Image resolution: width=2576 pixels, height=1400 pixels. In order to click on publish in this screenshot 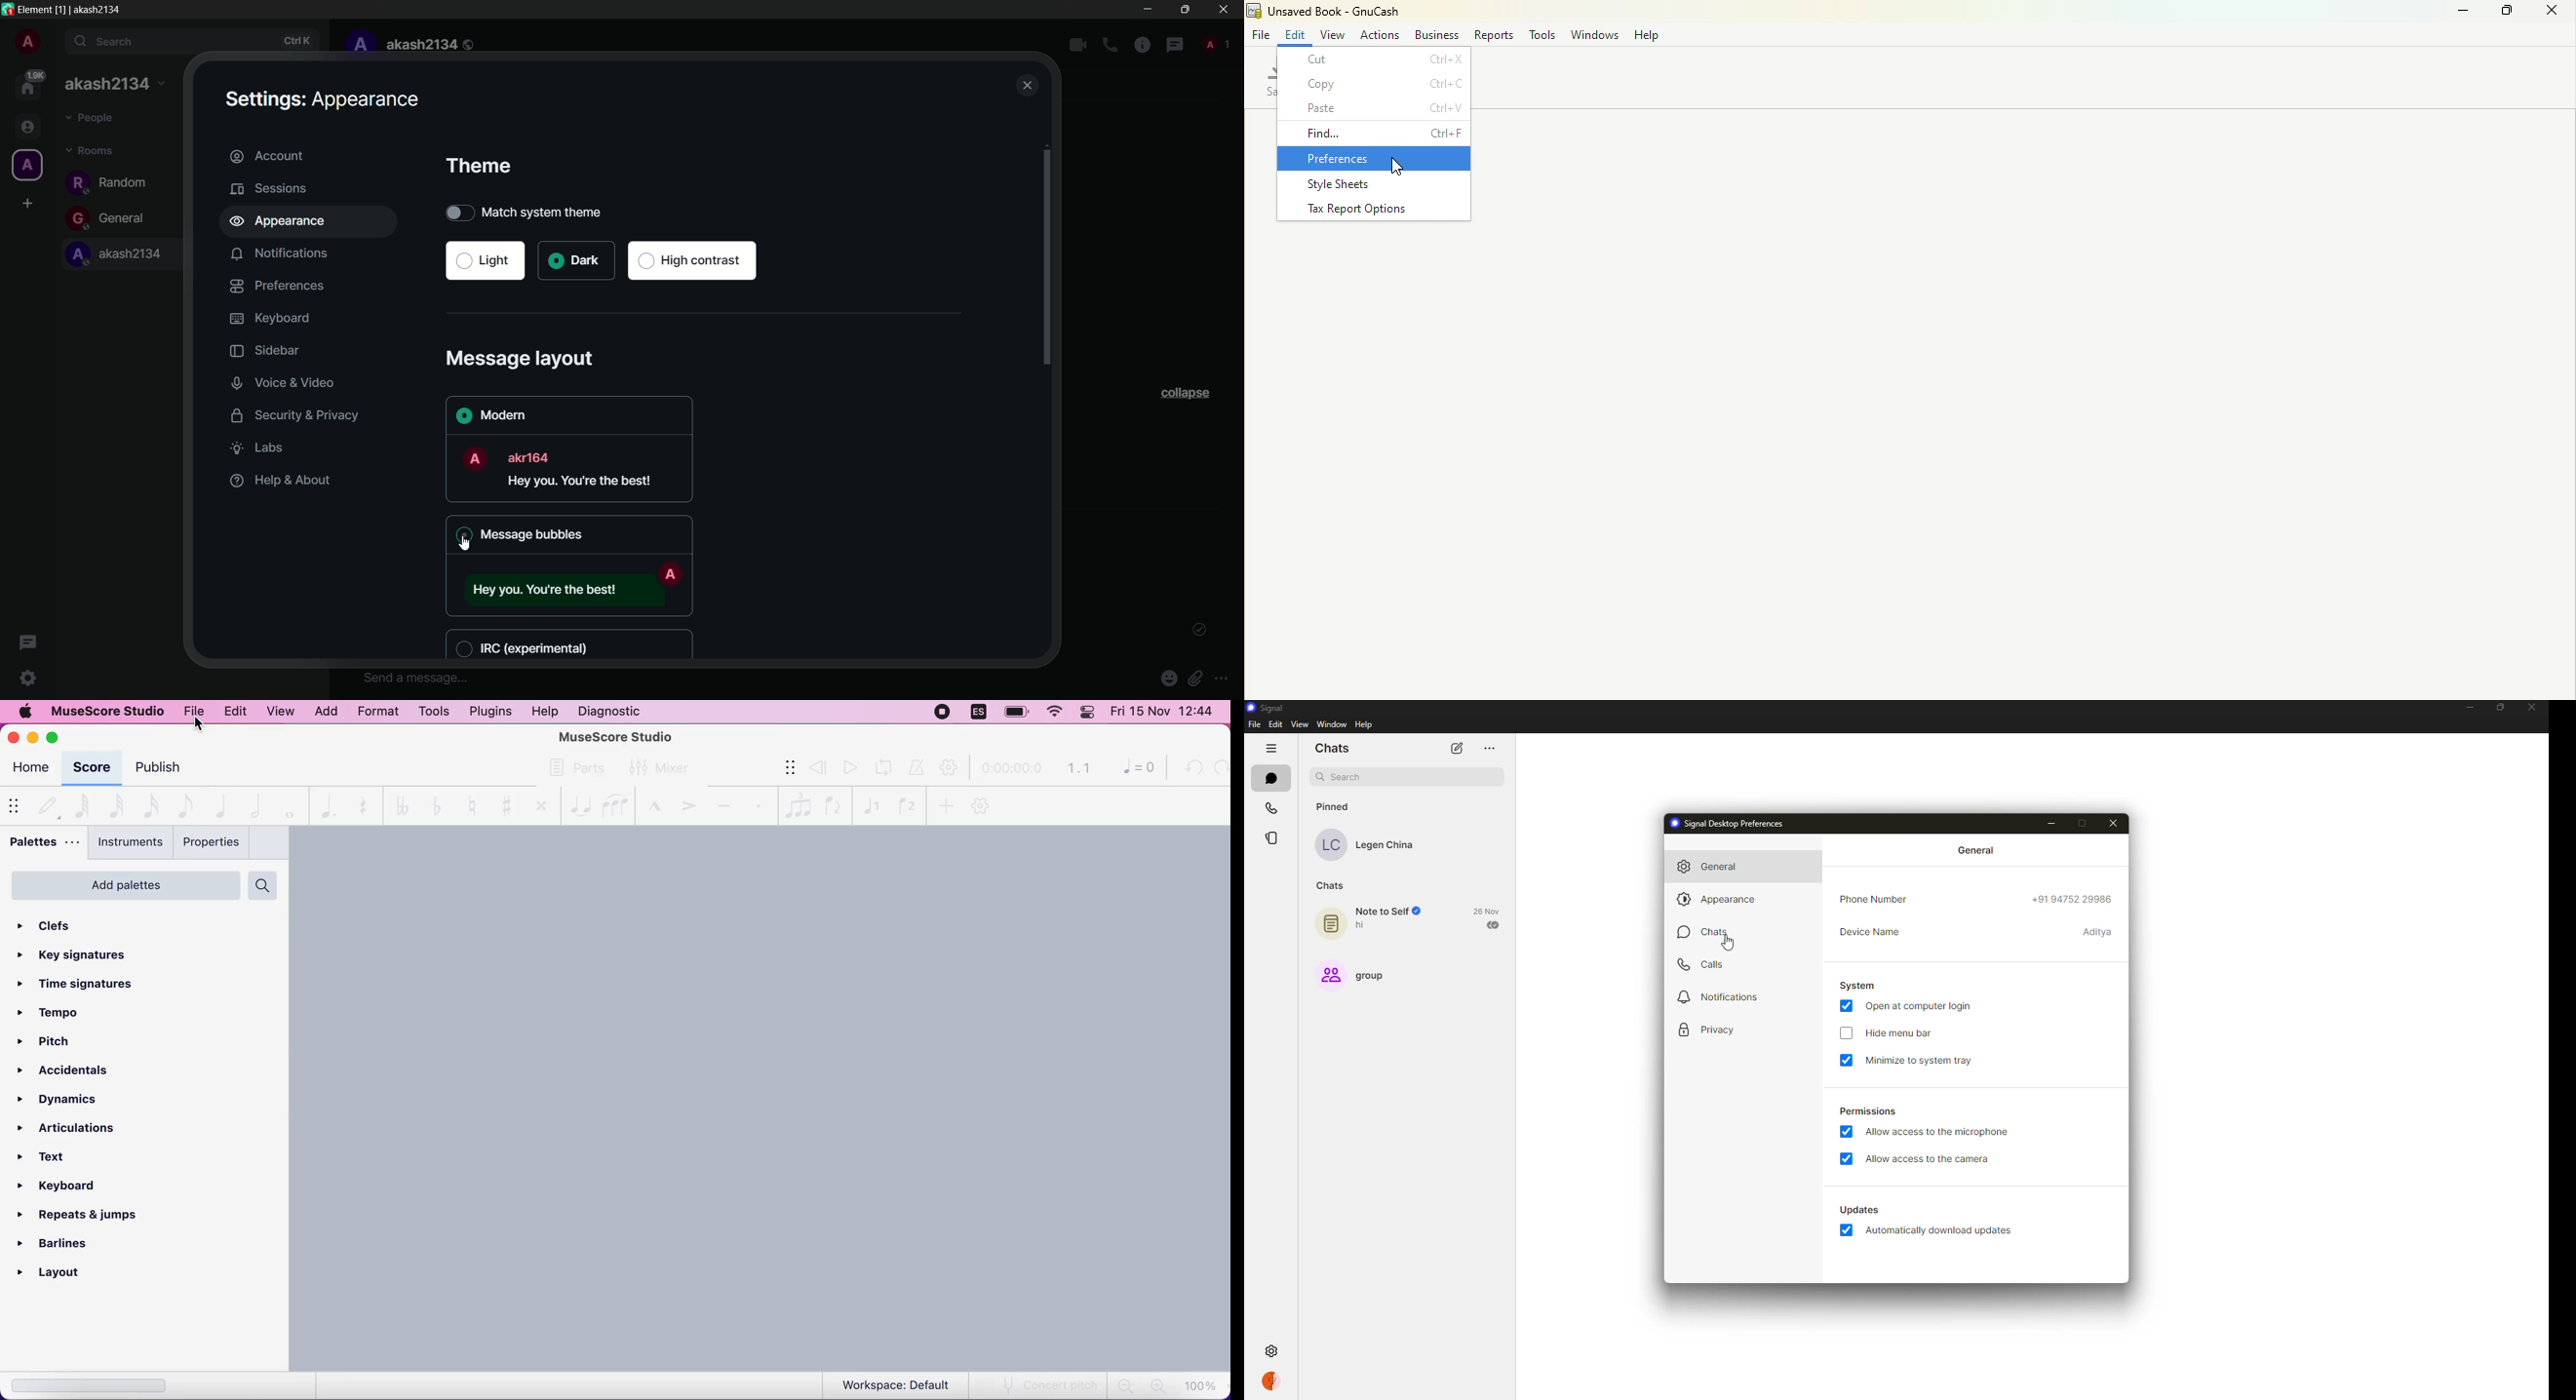, I will do `click(174, 769)`.